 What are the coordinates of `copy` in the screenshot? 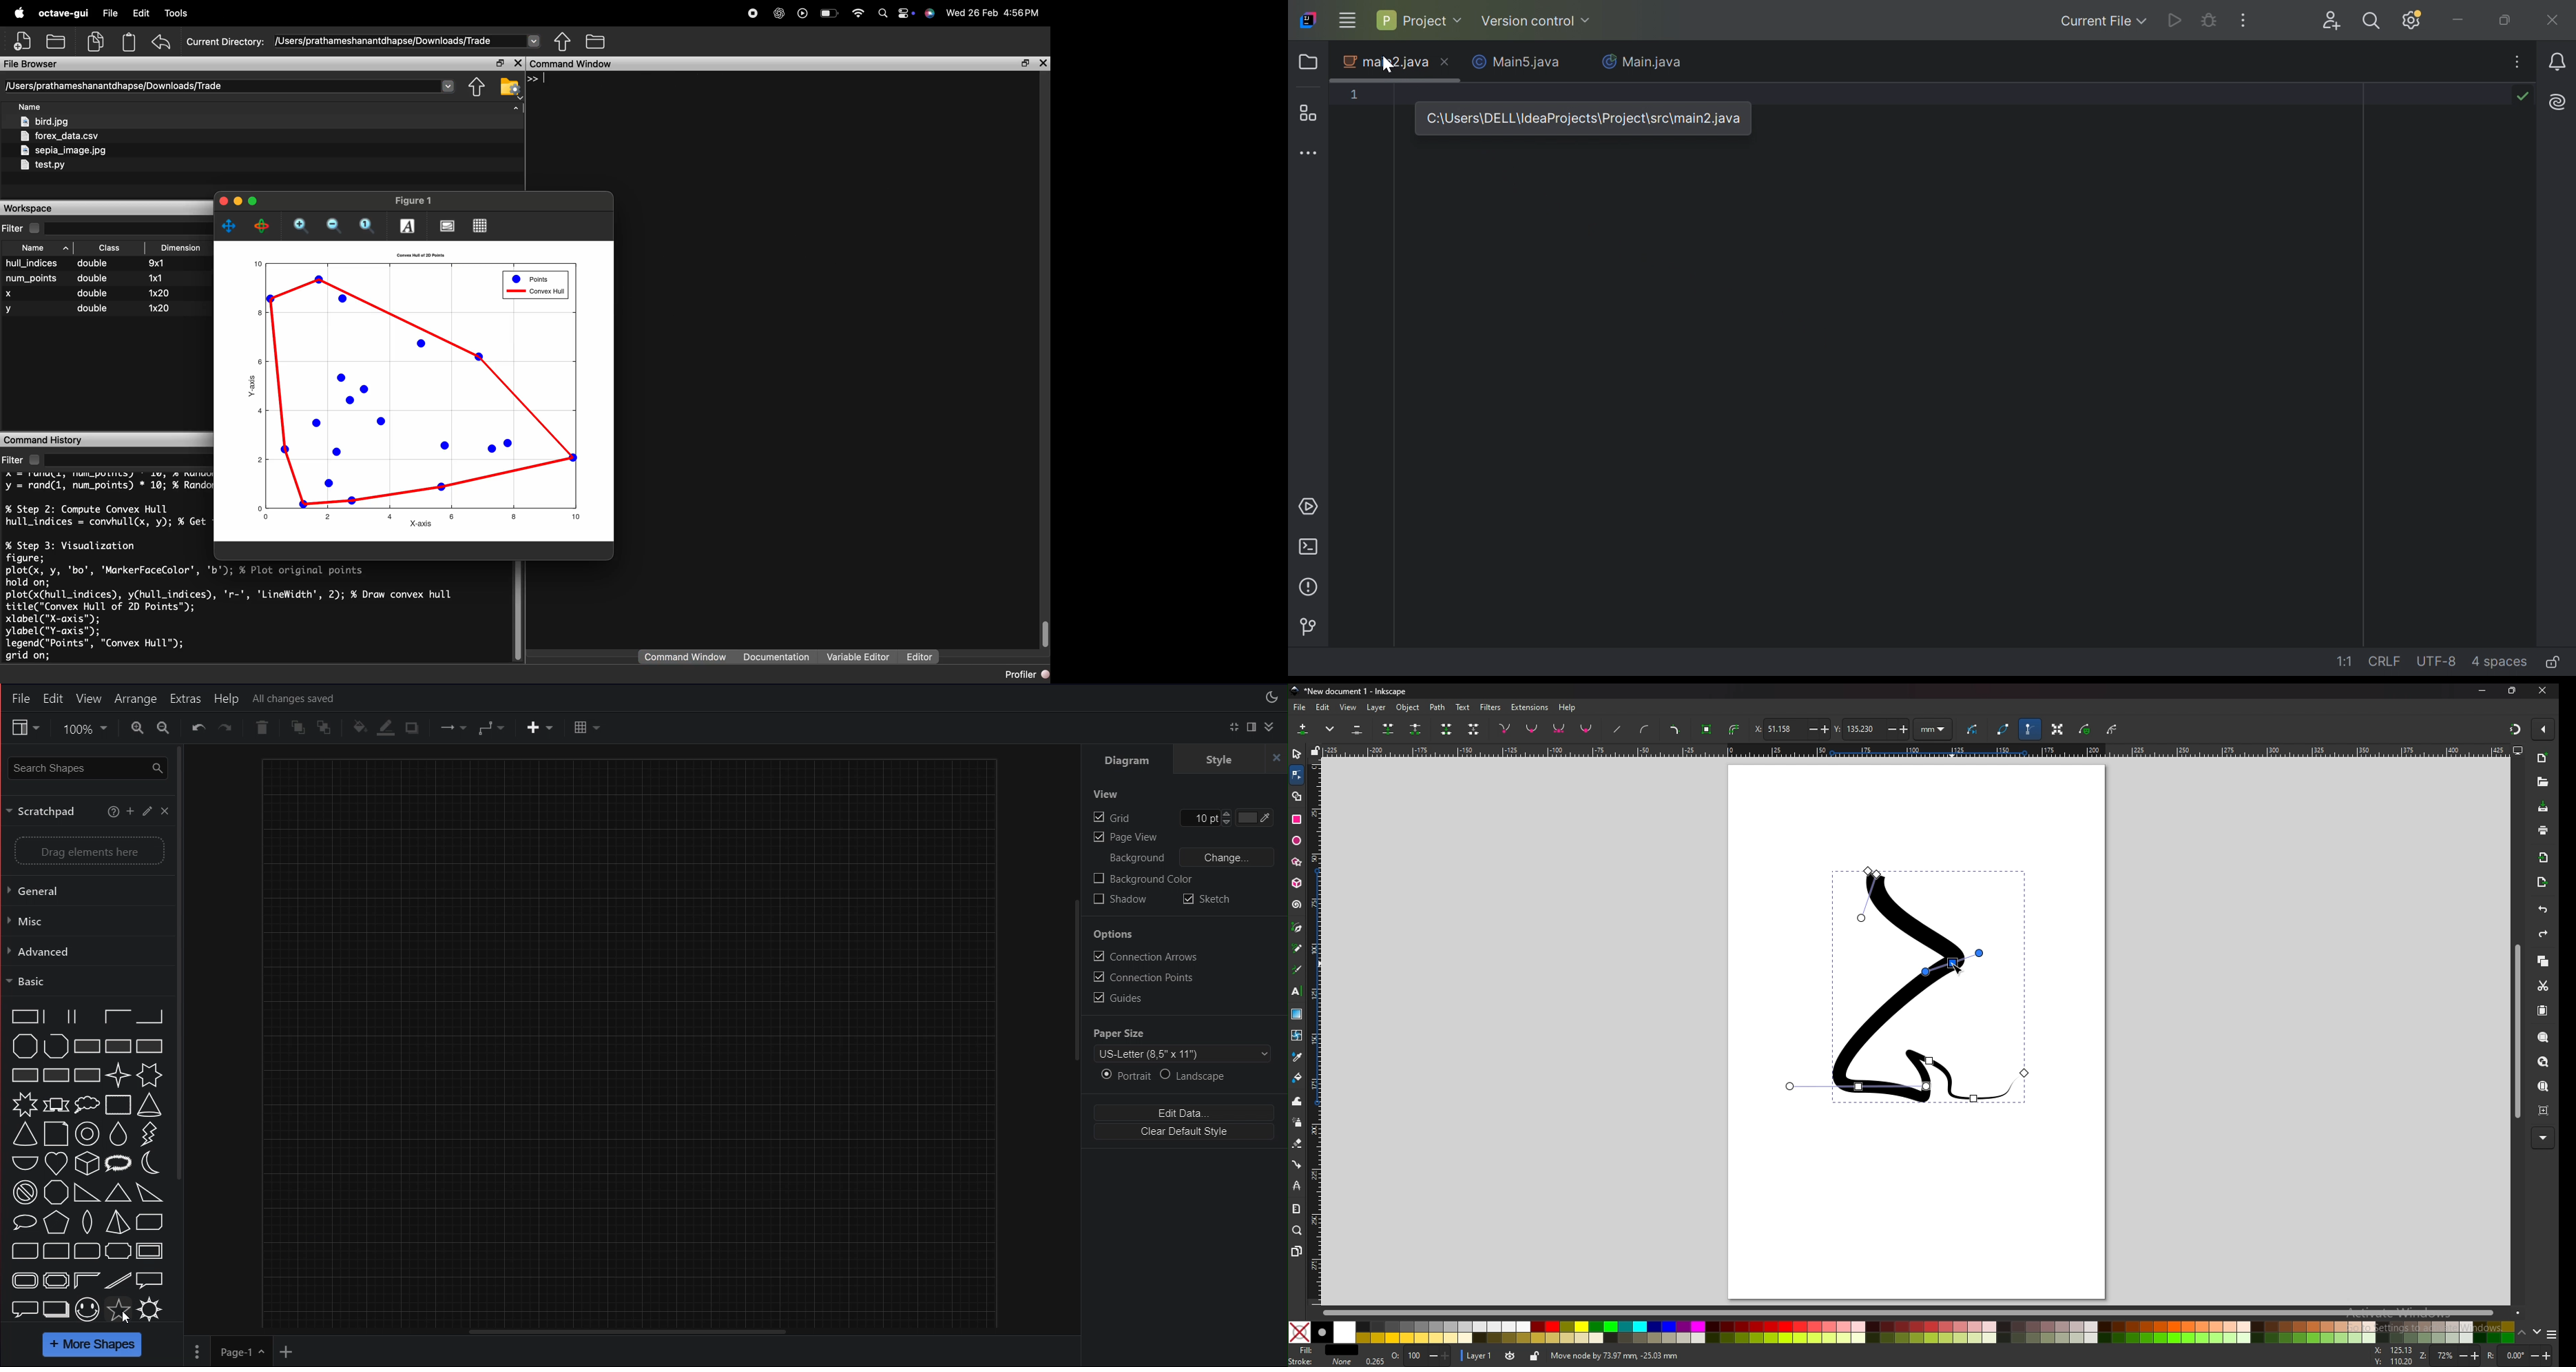 It's located at (2543, 962).